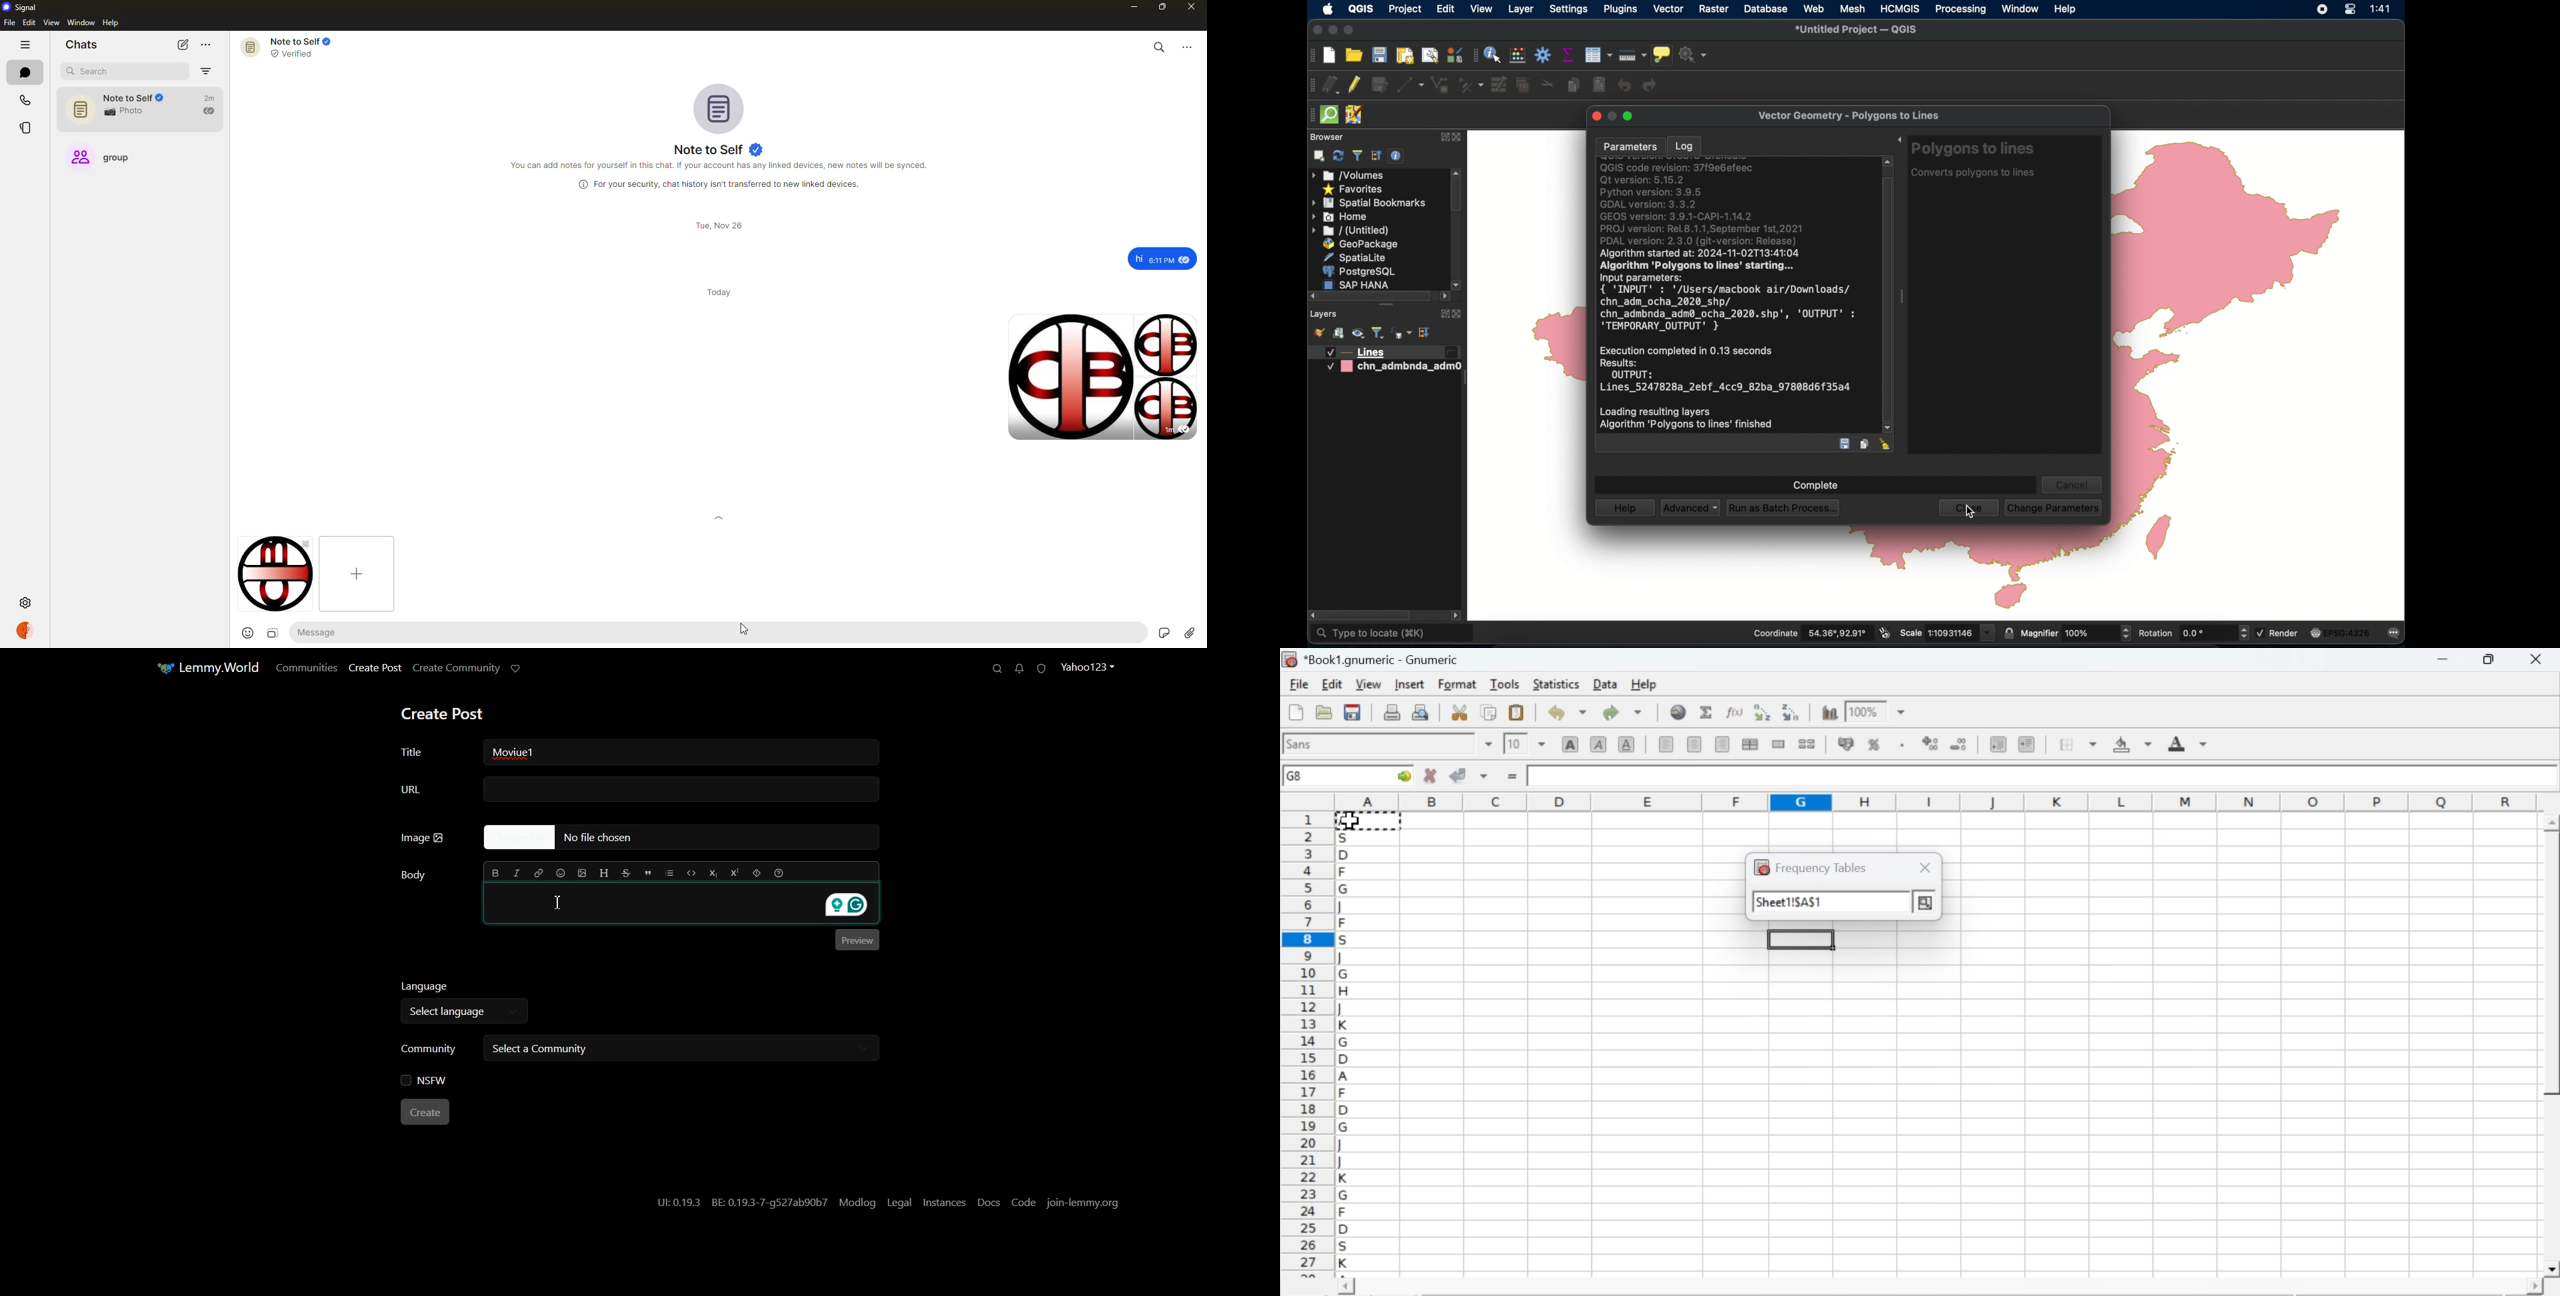 The width and height of the screenshot is (2576, 1316). What do you see at coordinates (1694, 55) in the screenshot?
I see `no action selected` at bounding box center [1694, 55].